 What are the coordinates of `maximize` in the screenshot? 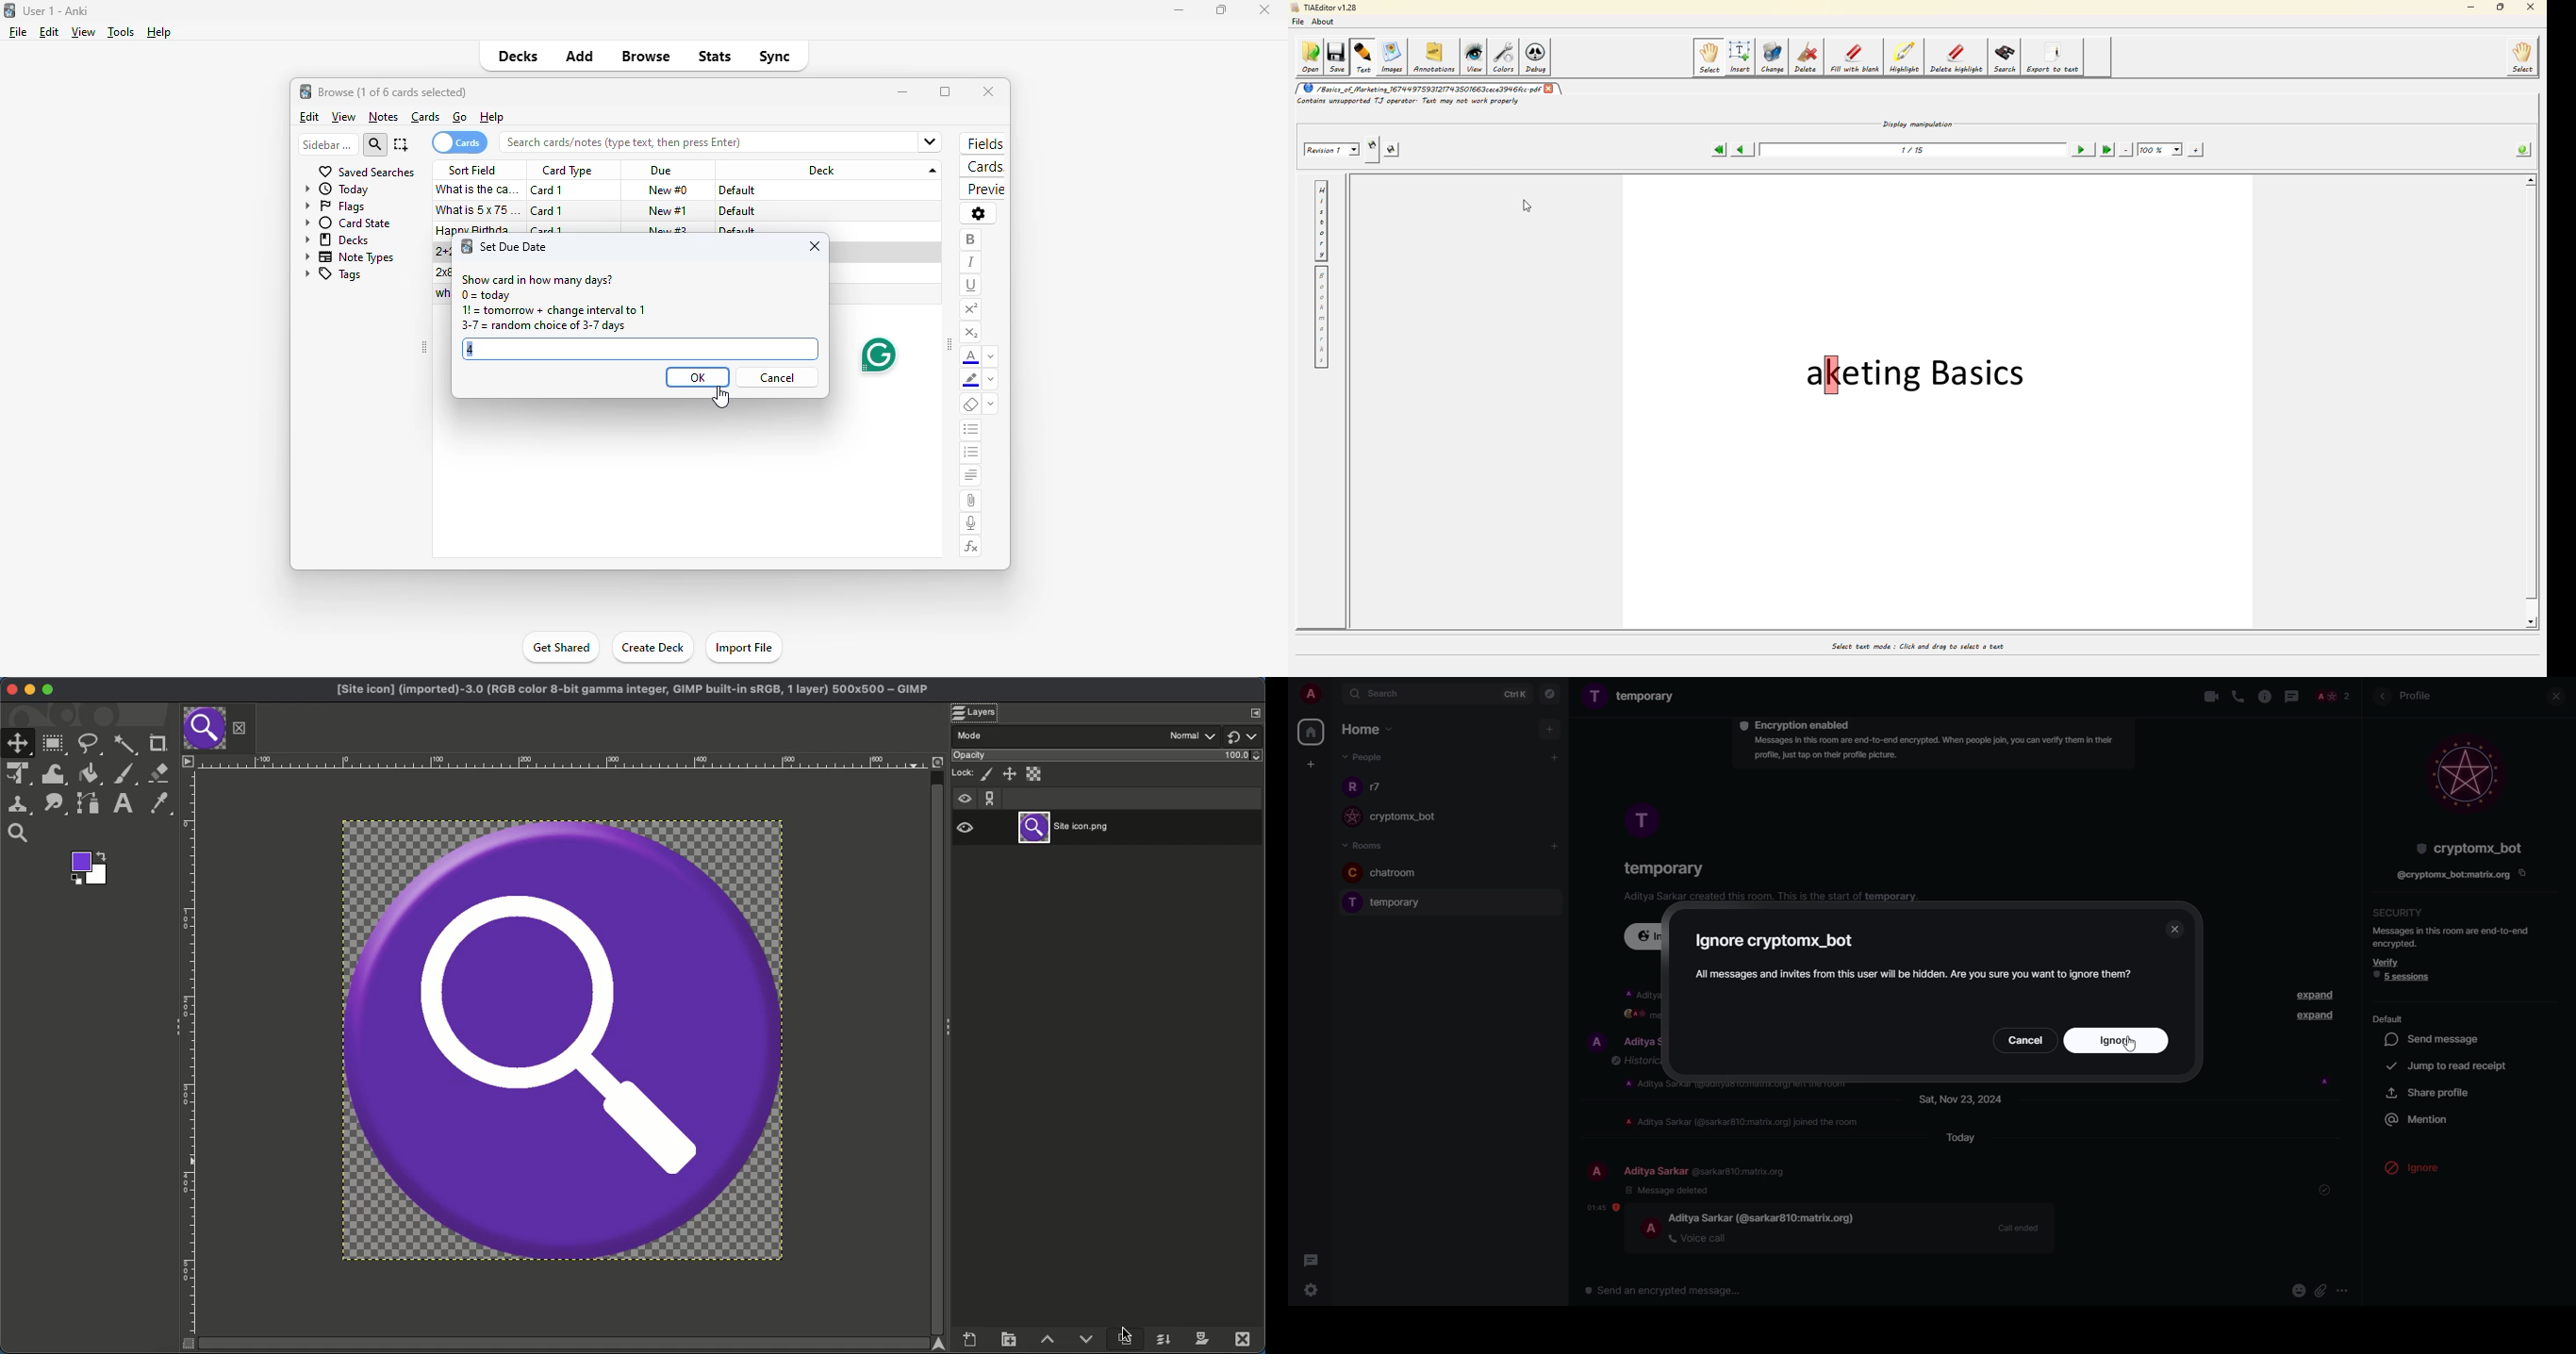 It's located at (1220, 11).